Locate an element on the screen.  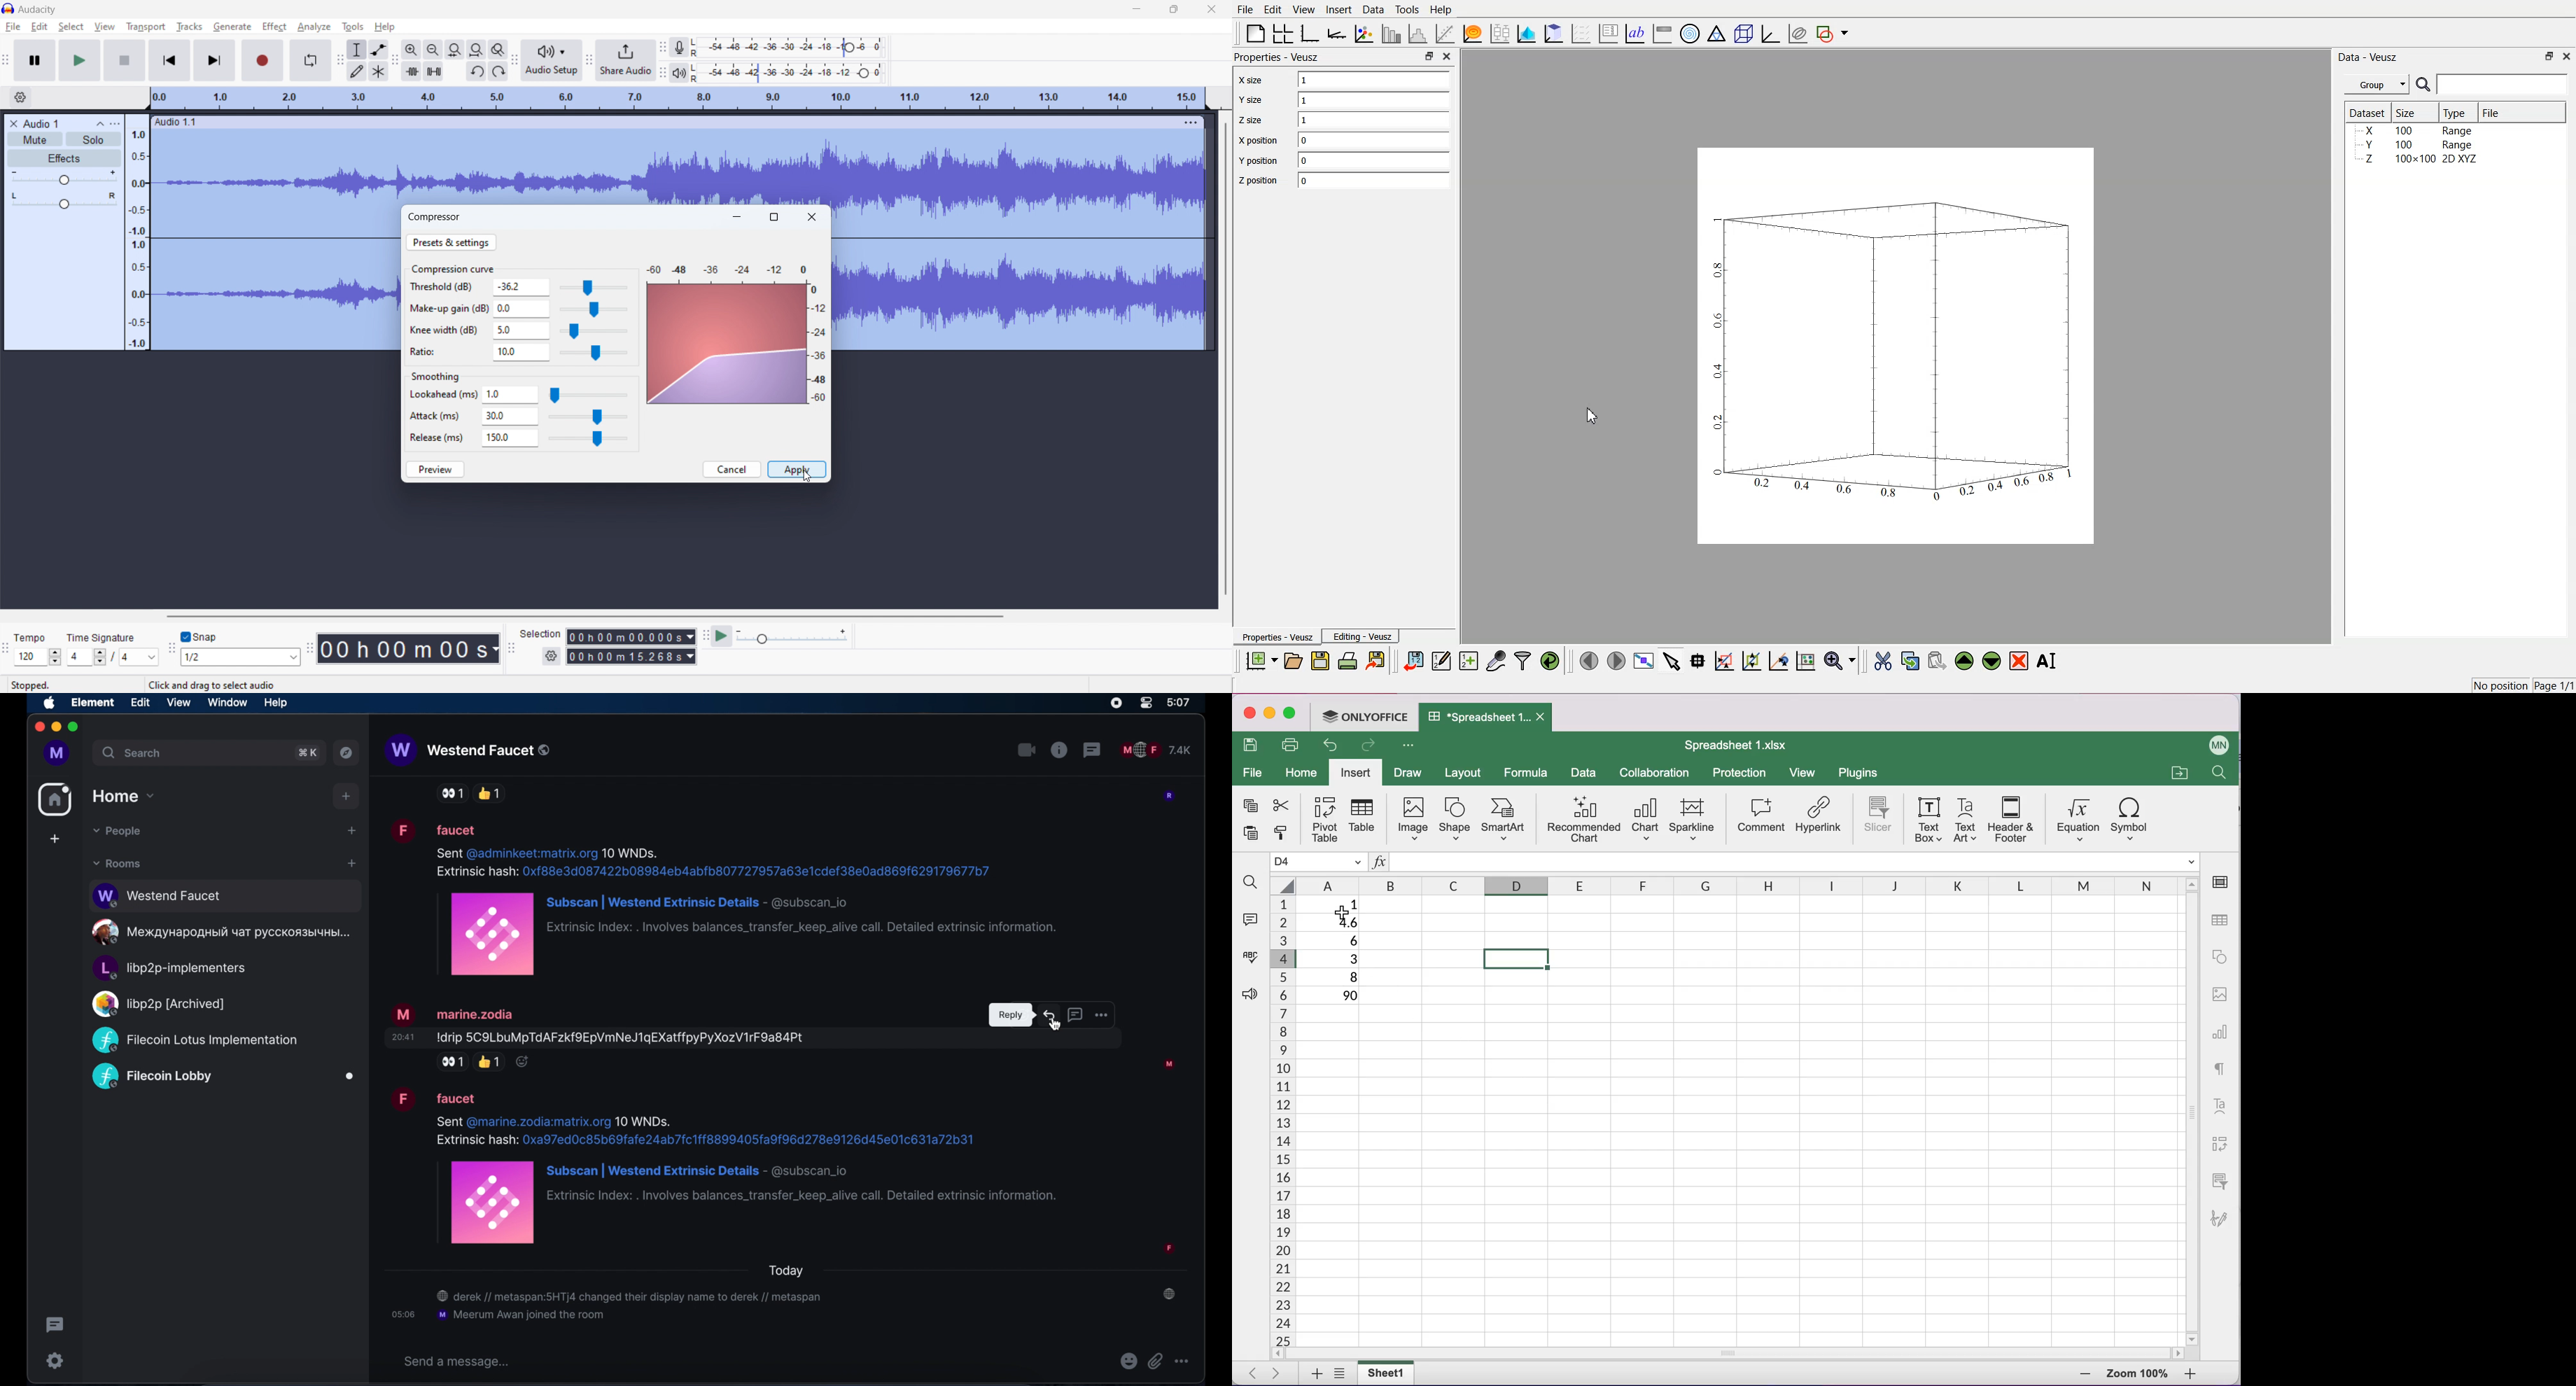
lookahead slider is located at coordinates (588, 396).